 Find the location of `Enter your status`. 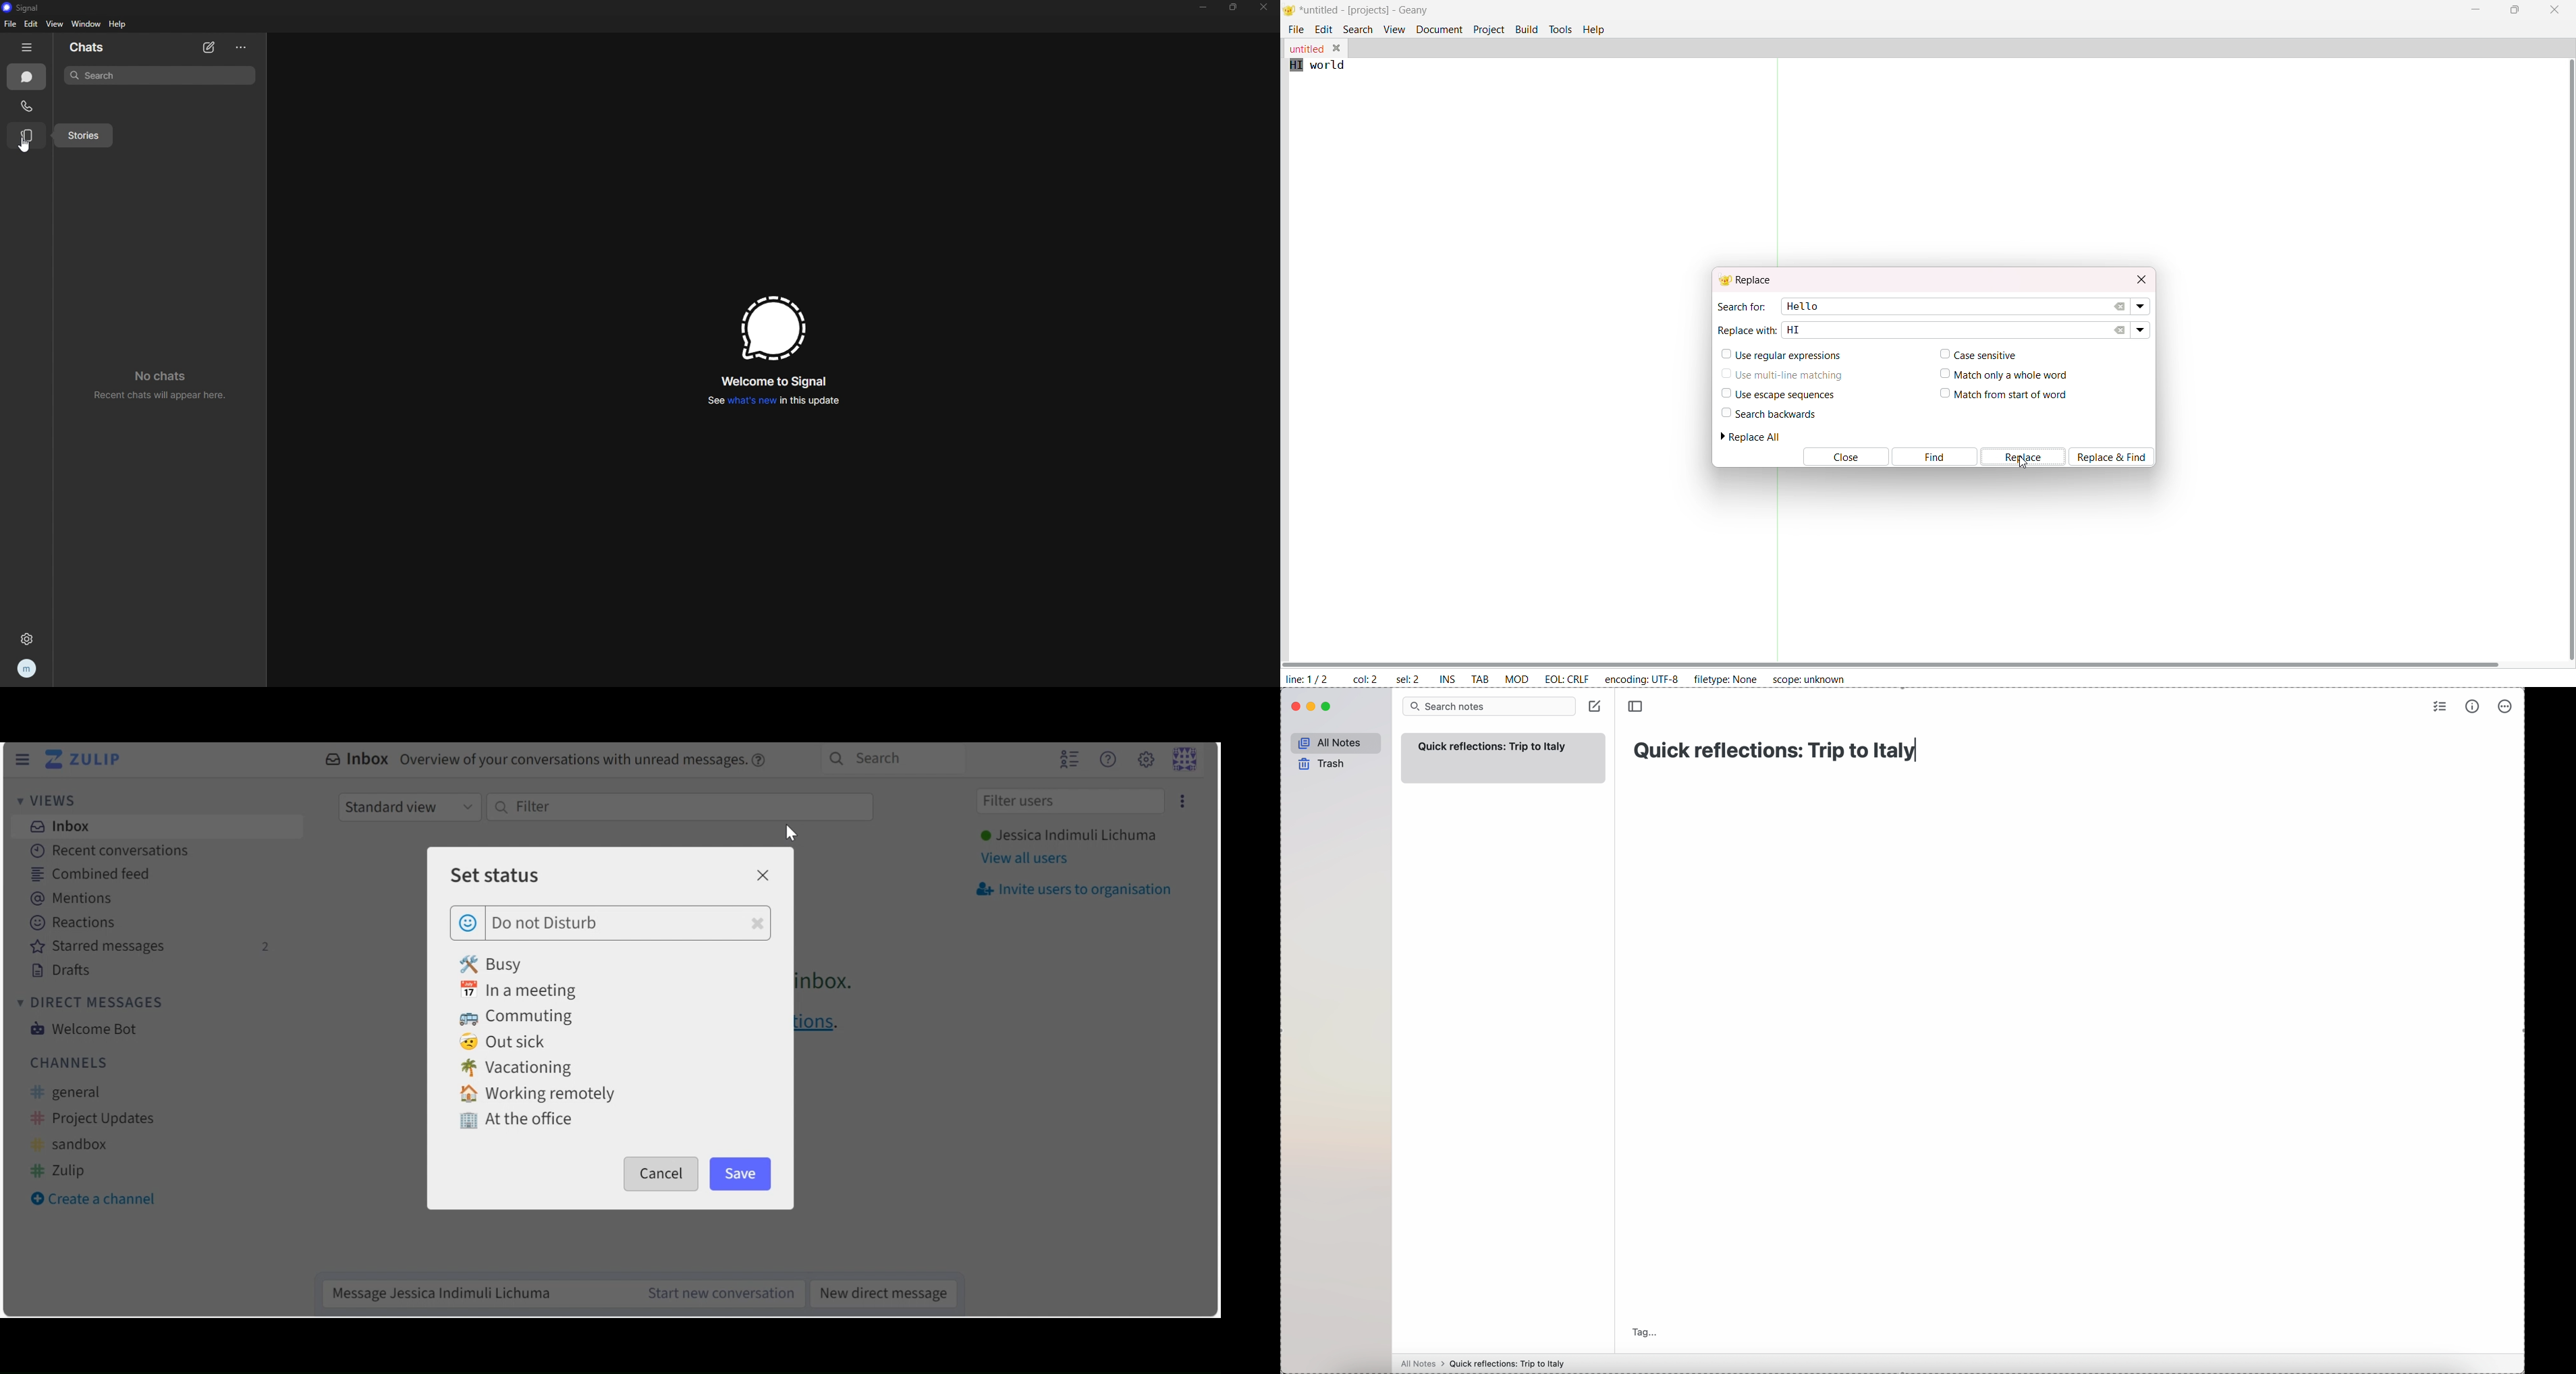

Enter your status is located at coordinates (628, 924).